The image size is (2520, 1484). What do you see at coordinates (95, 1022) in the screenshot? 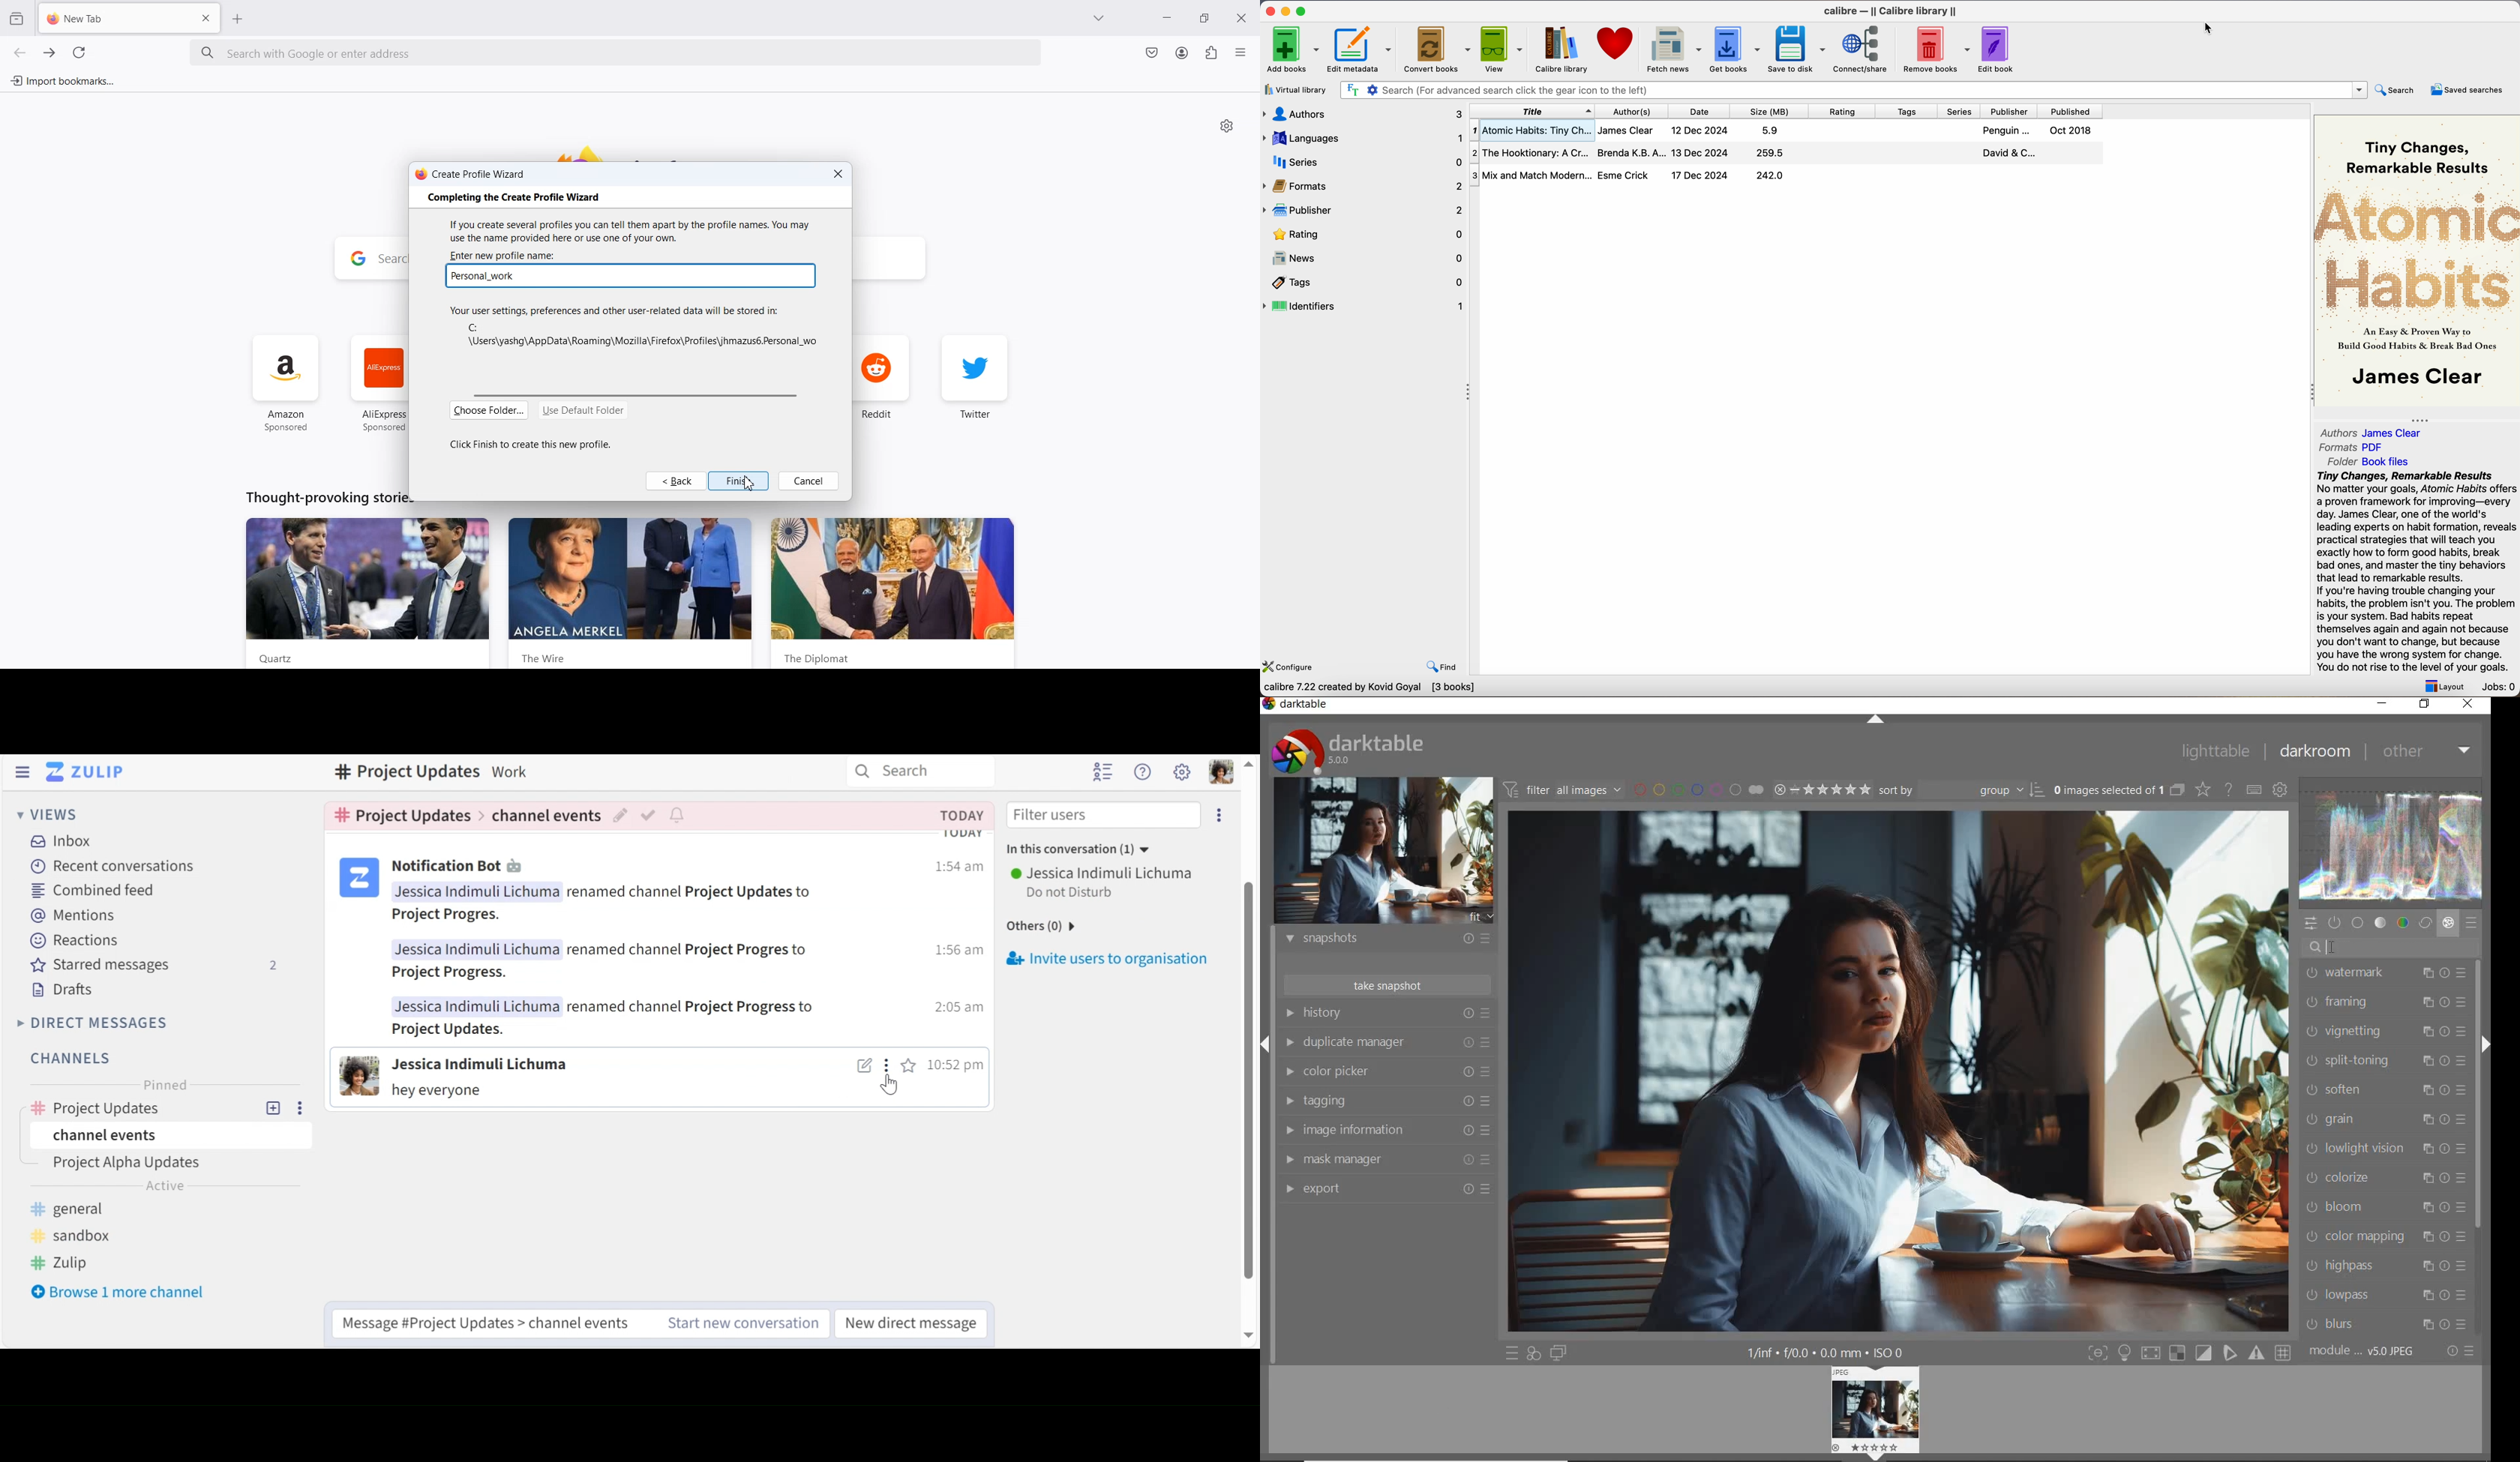
I see `Direct Messages` at bounding box center [95, 1022].